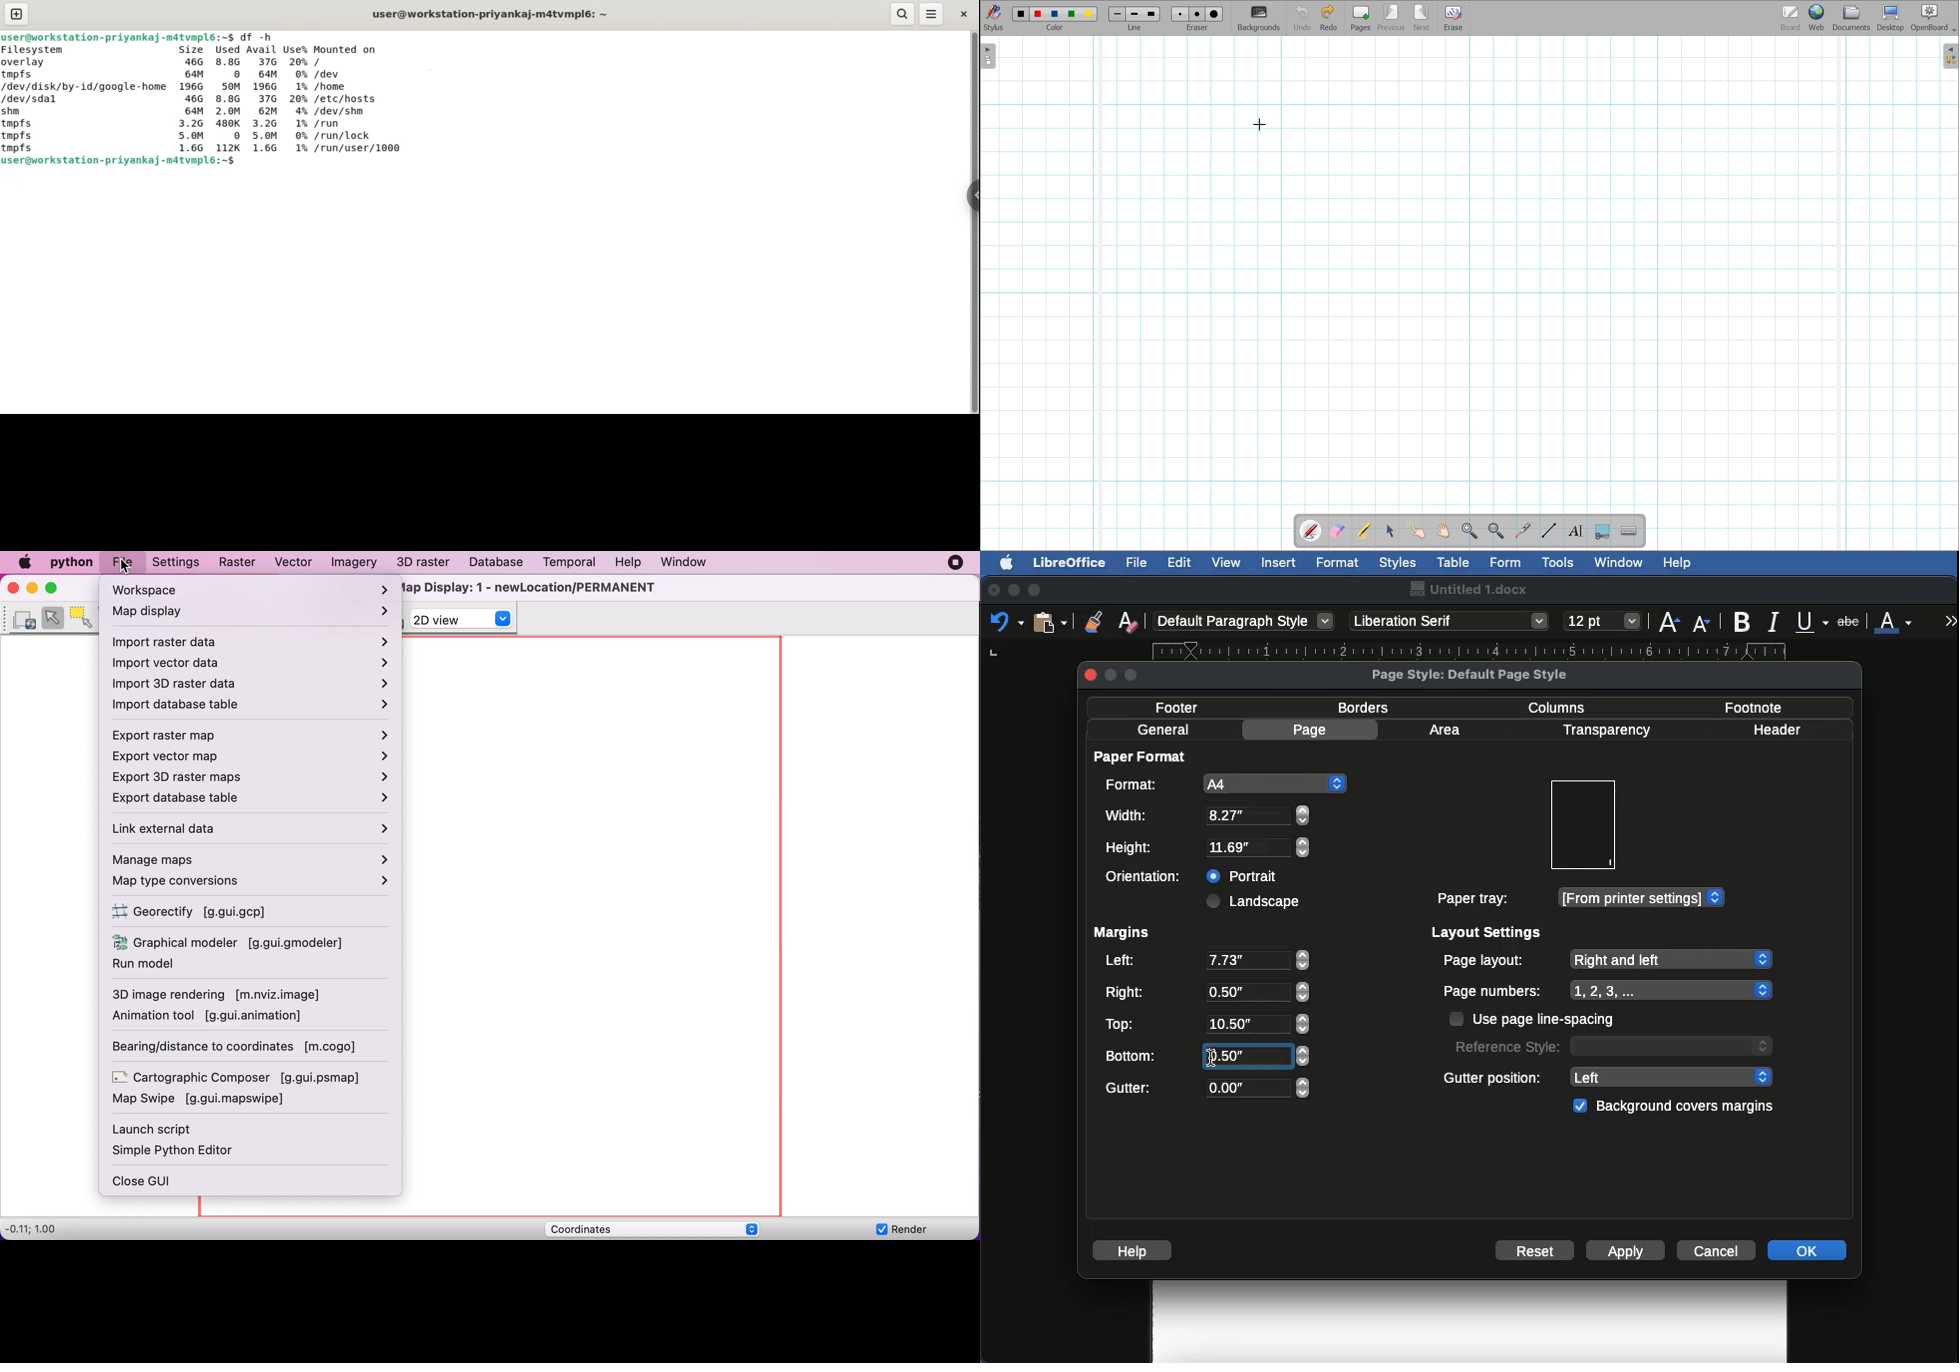 This screenshot has height=1372, width=1960. What do you see at coordinates (1164, 730) in the screenshot?
I see `General` at bounding box center [1164, 730].